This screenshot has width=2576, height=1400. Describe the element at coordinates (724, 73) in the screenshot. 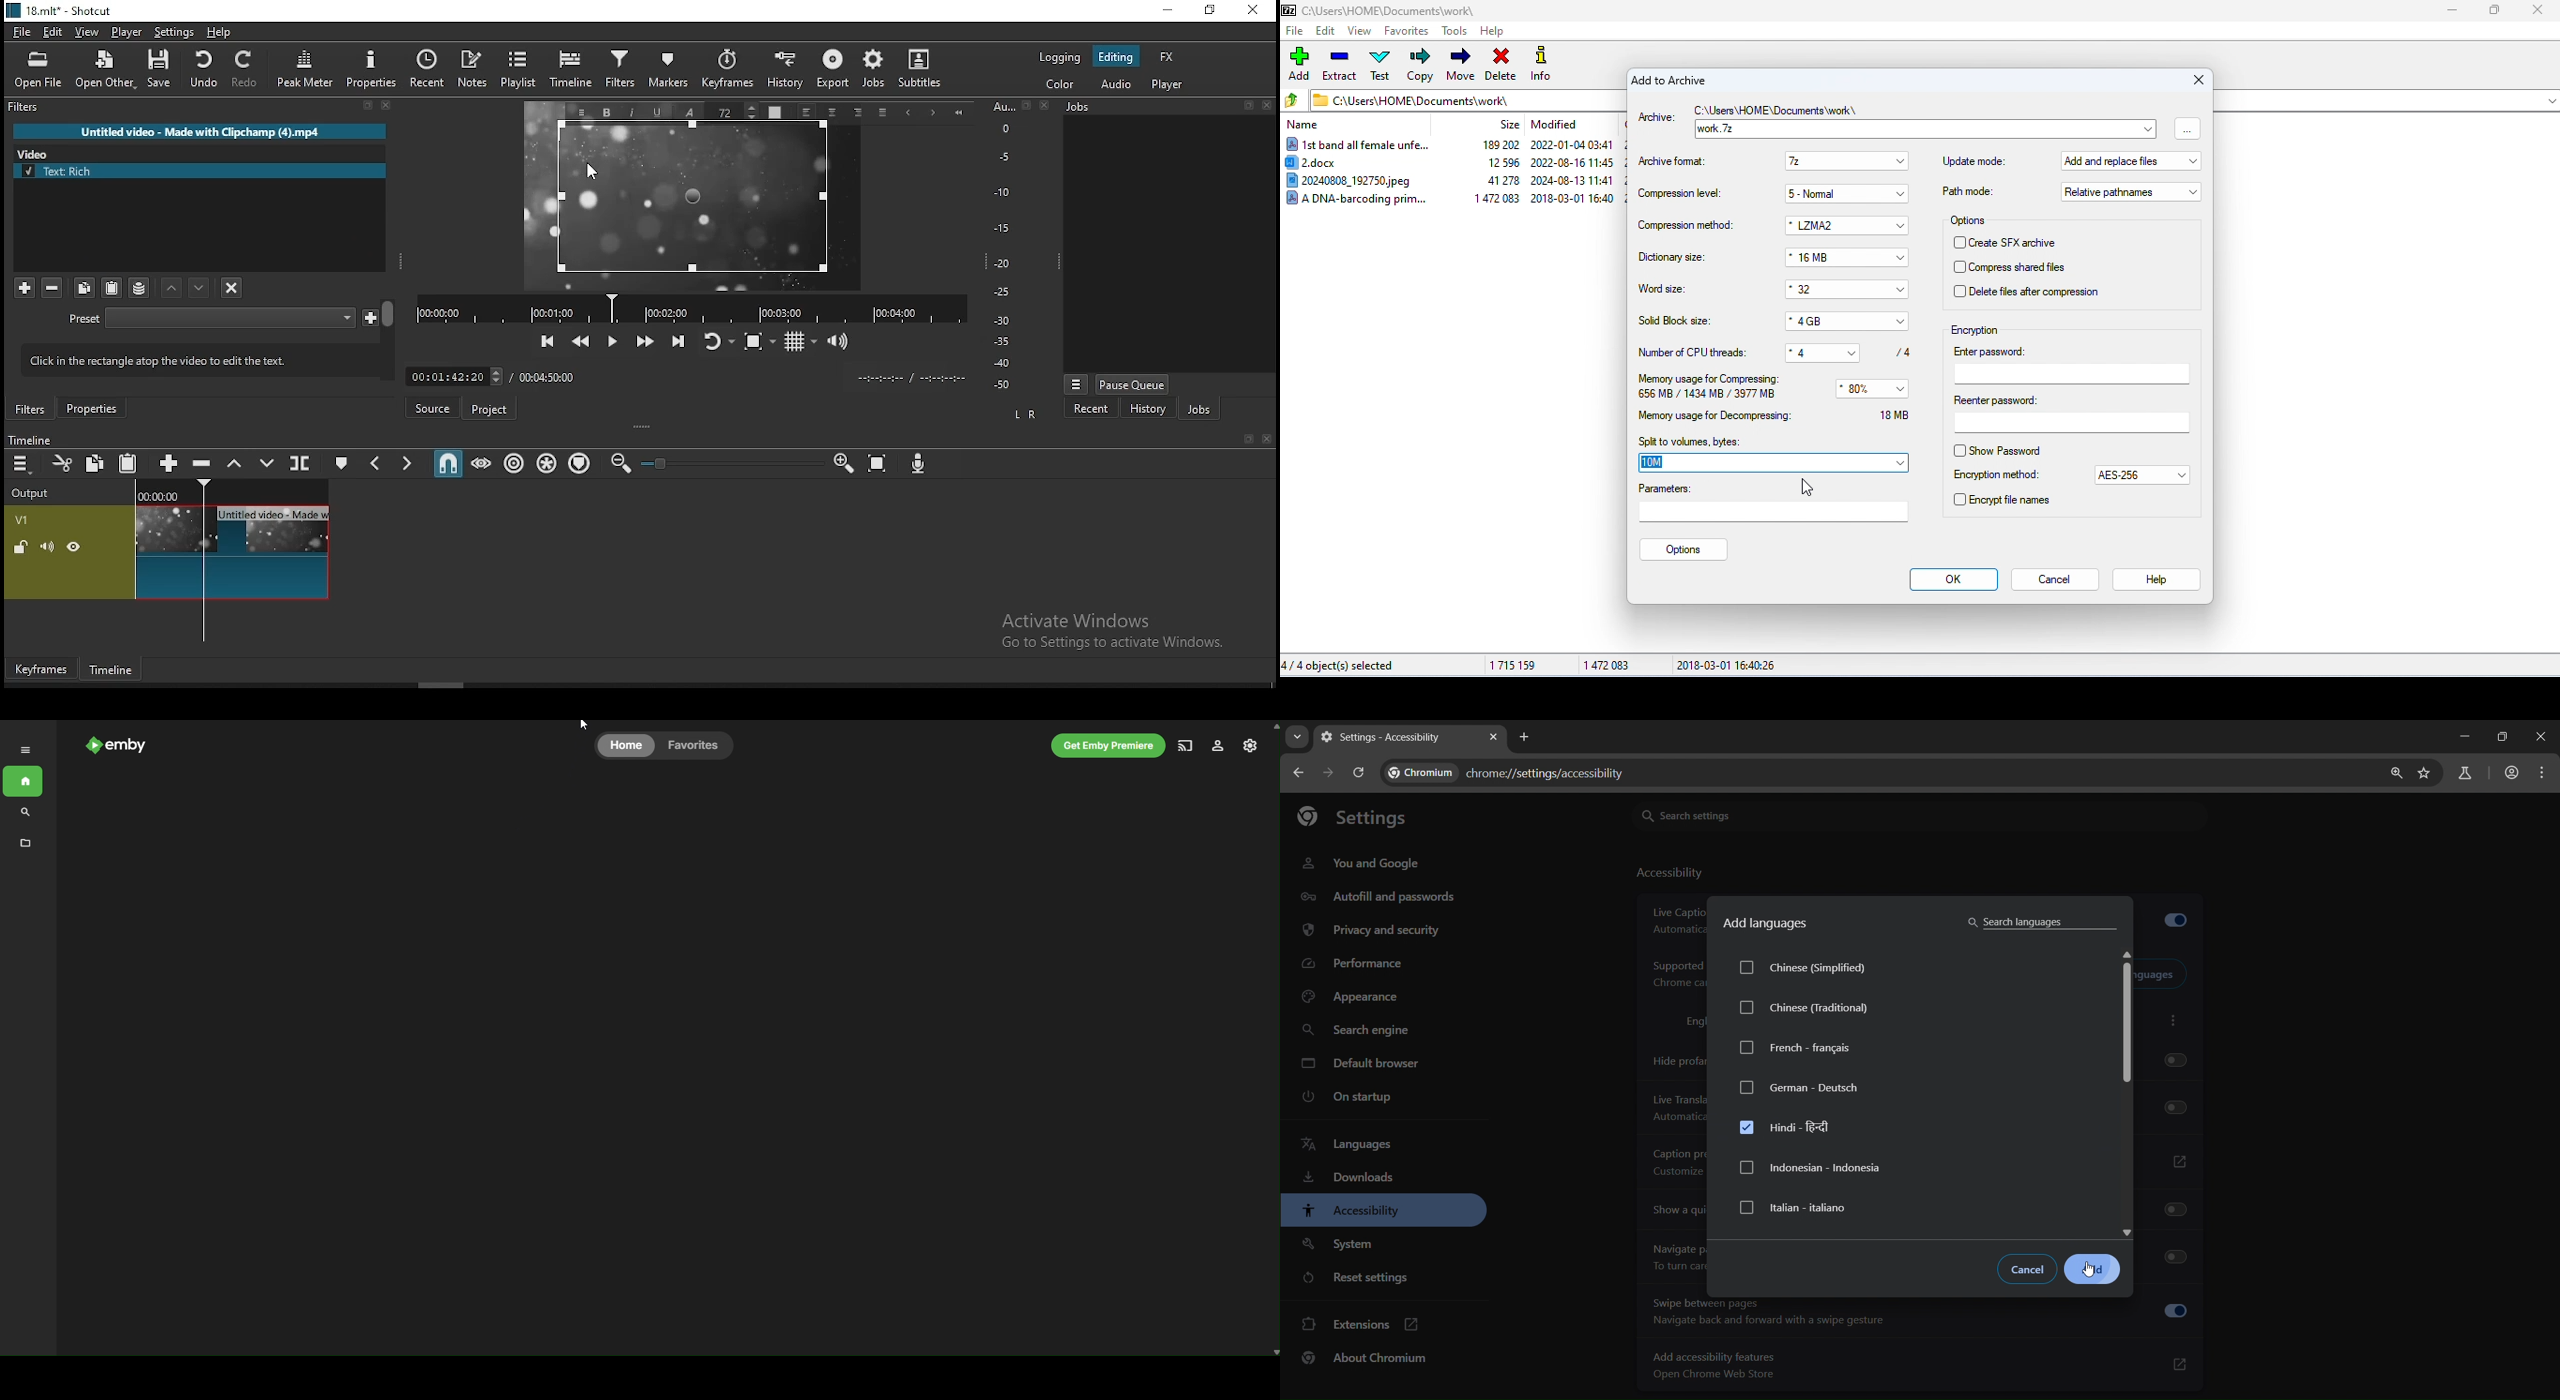

I see `keyframes` at that location.